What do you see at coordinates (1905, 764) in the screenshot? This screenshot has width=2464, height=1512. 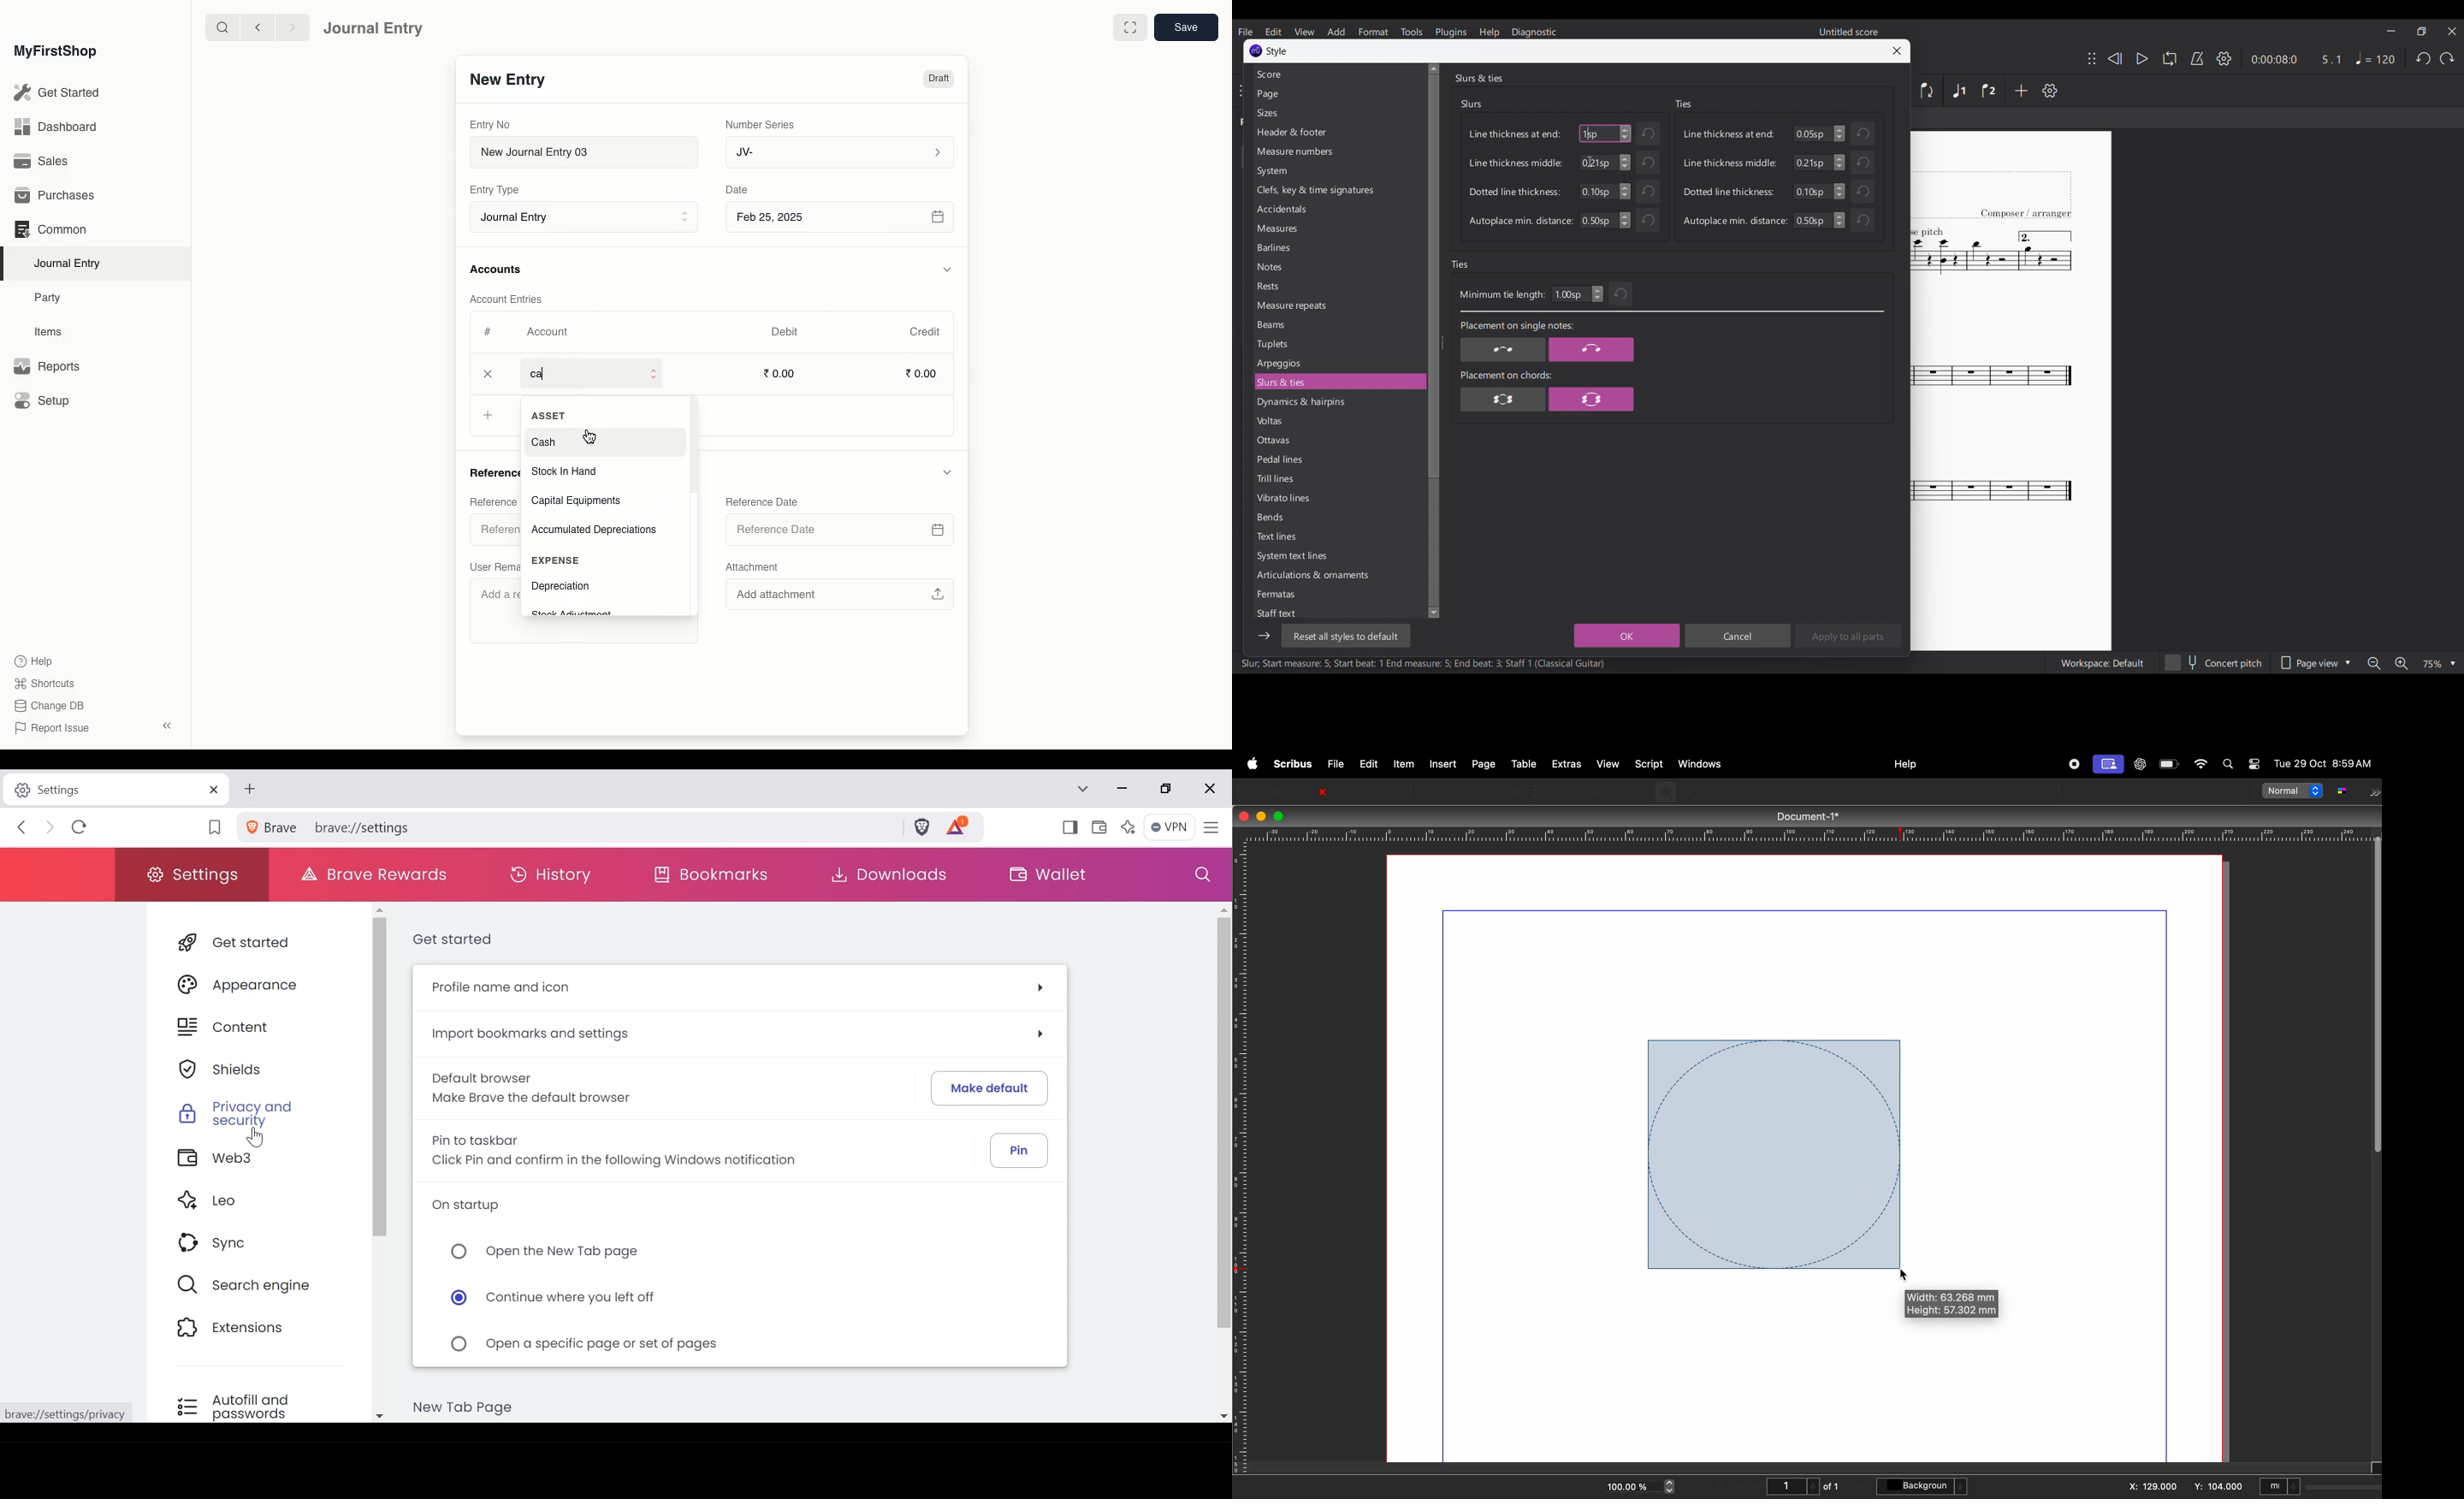 I see `help` at bounding box center [1905, 764].